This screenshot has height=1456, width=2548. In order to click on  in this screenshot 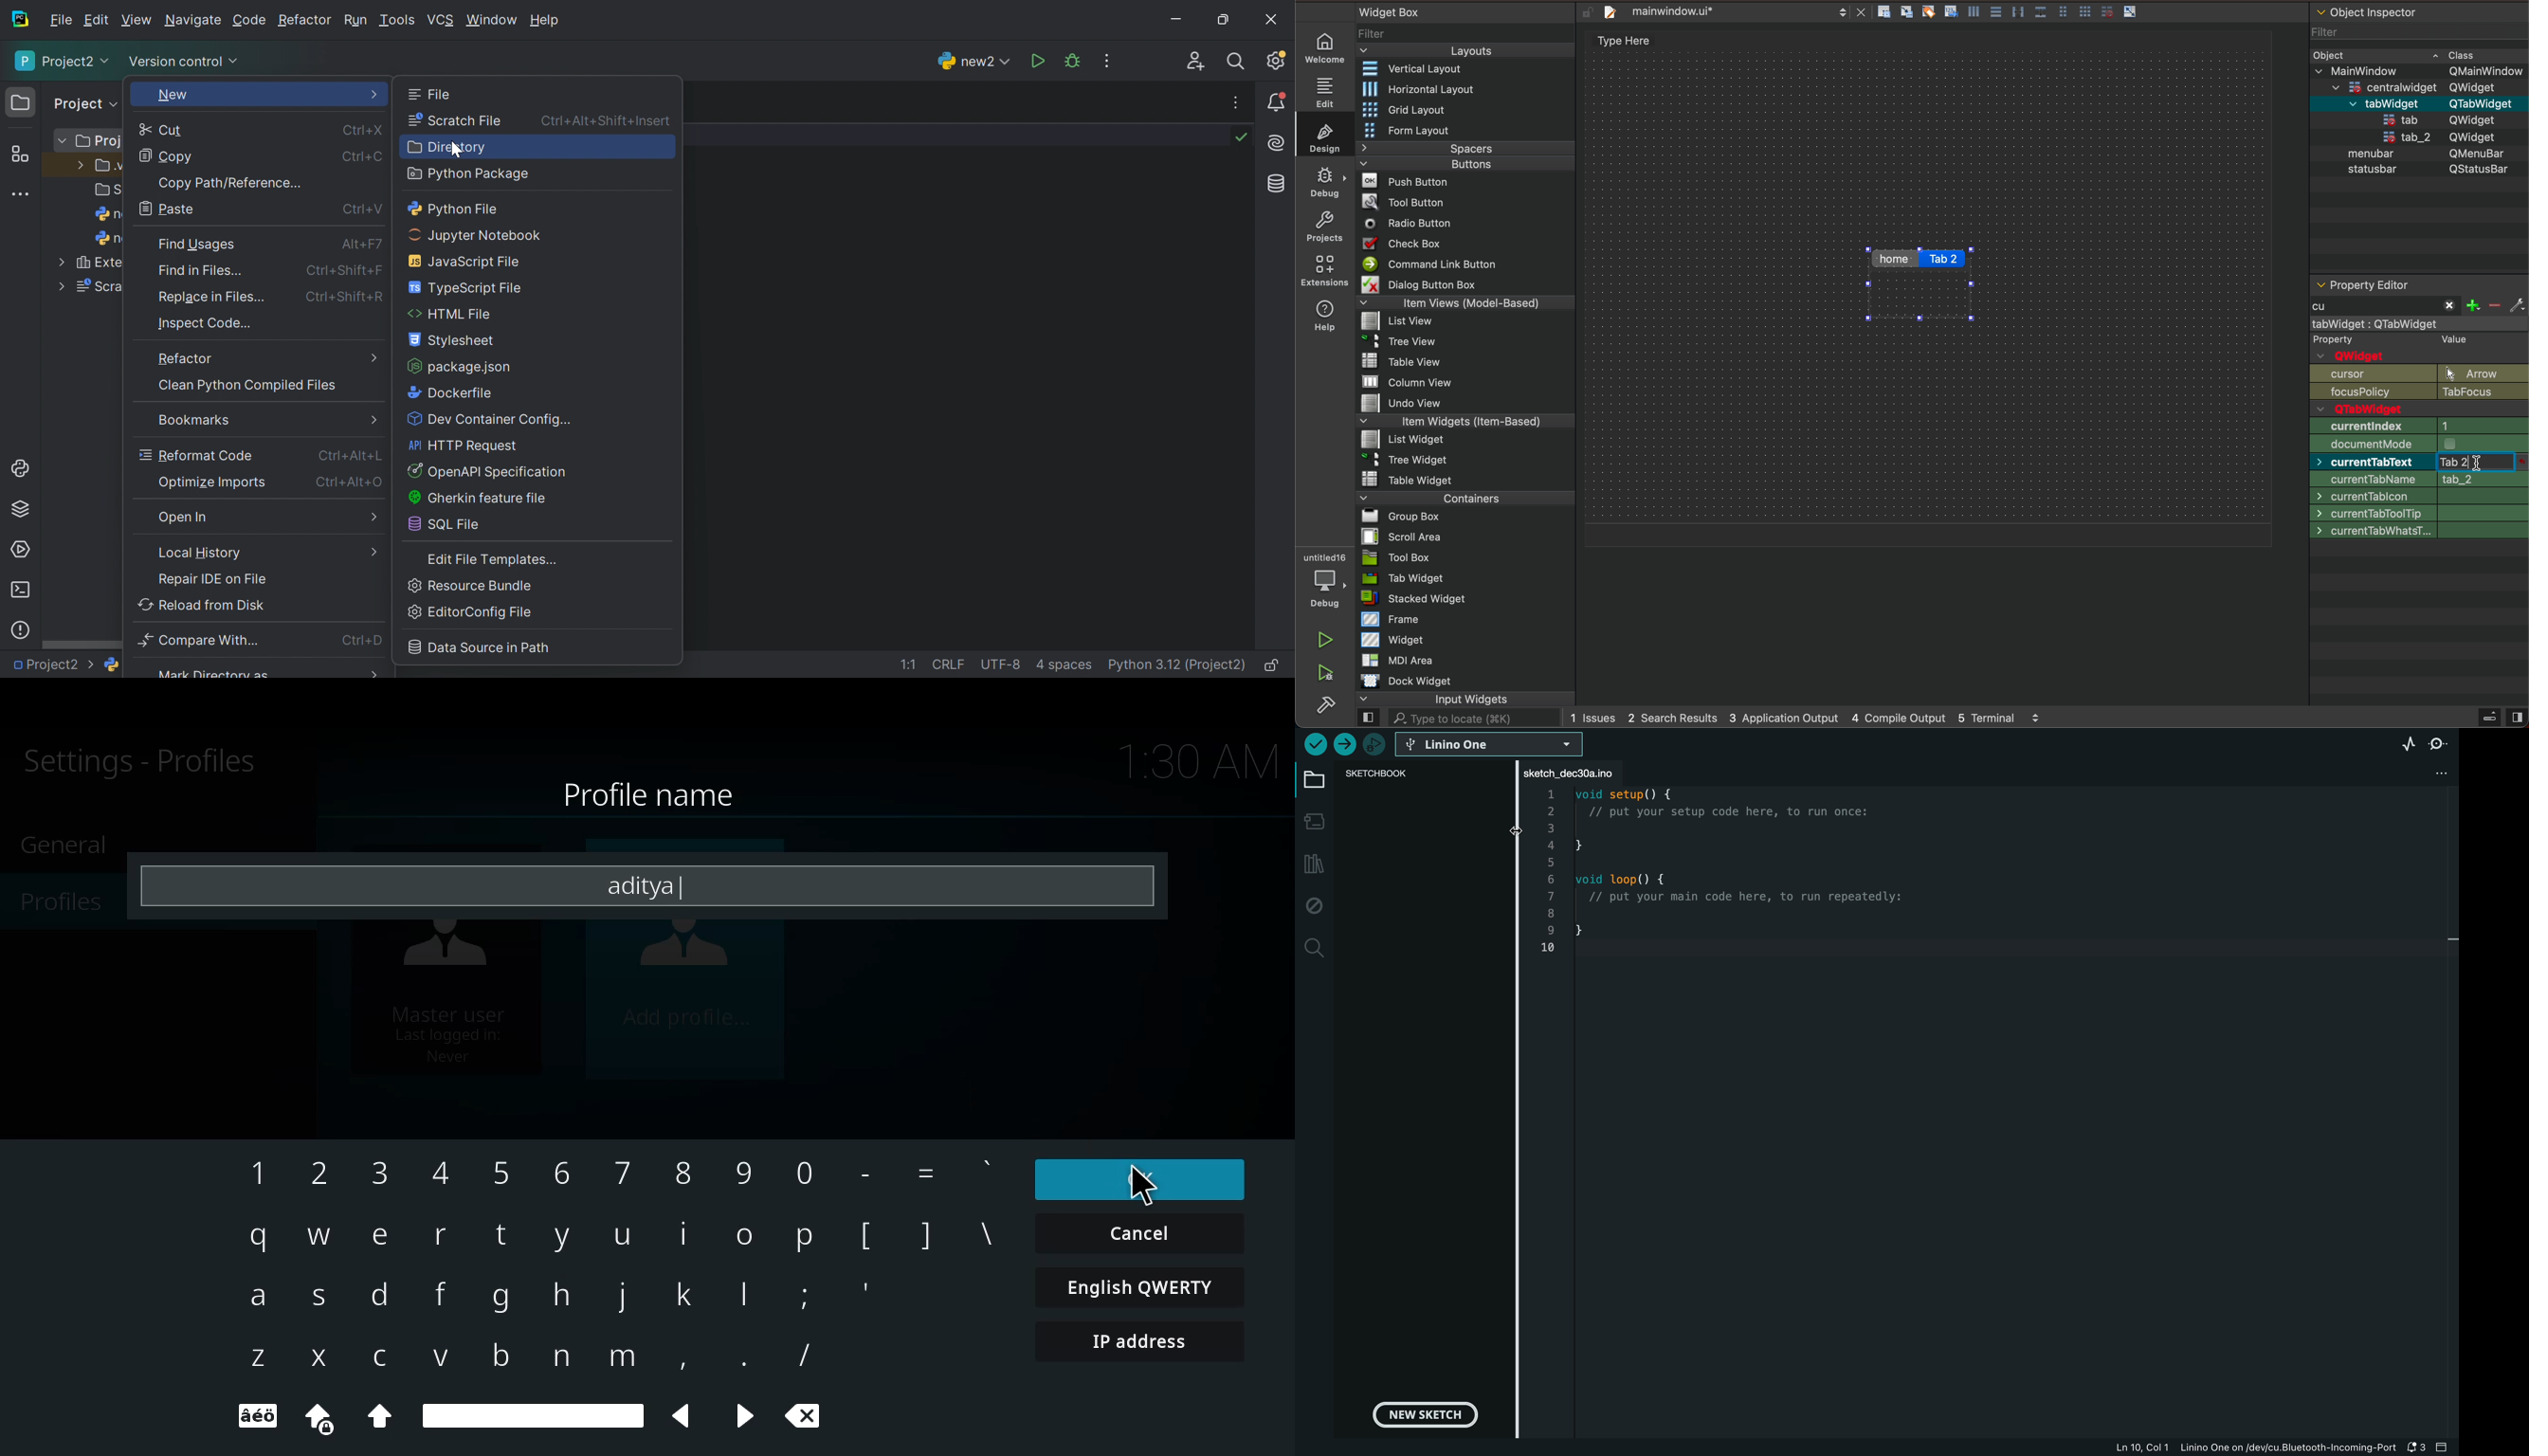, I will do `click(2420, 478)`.